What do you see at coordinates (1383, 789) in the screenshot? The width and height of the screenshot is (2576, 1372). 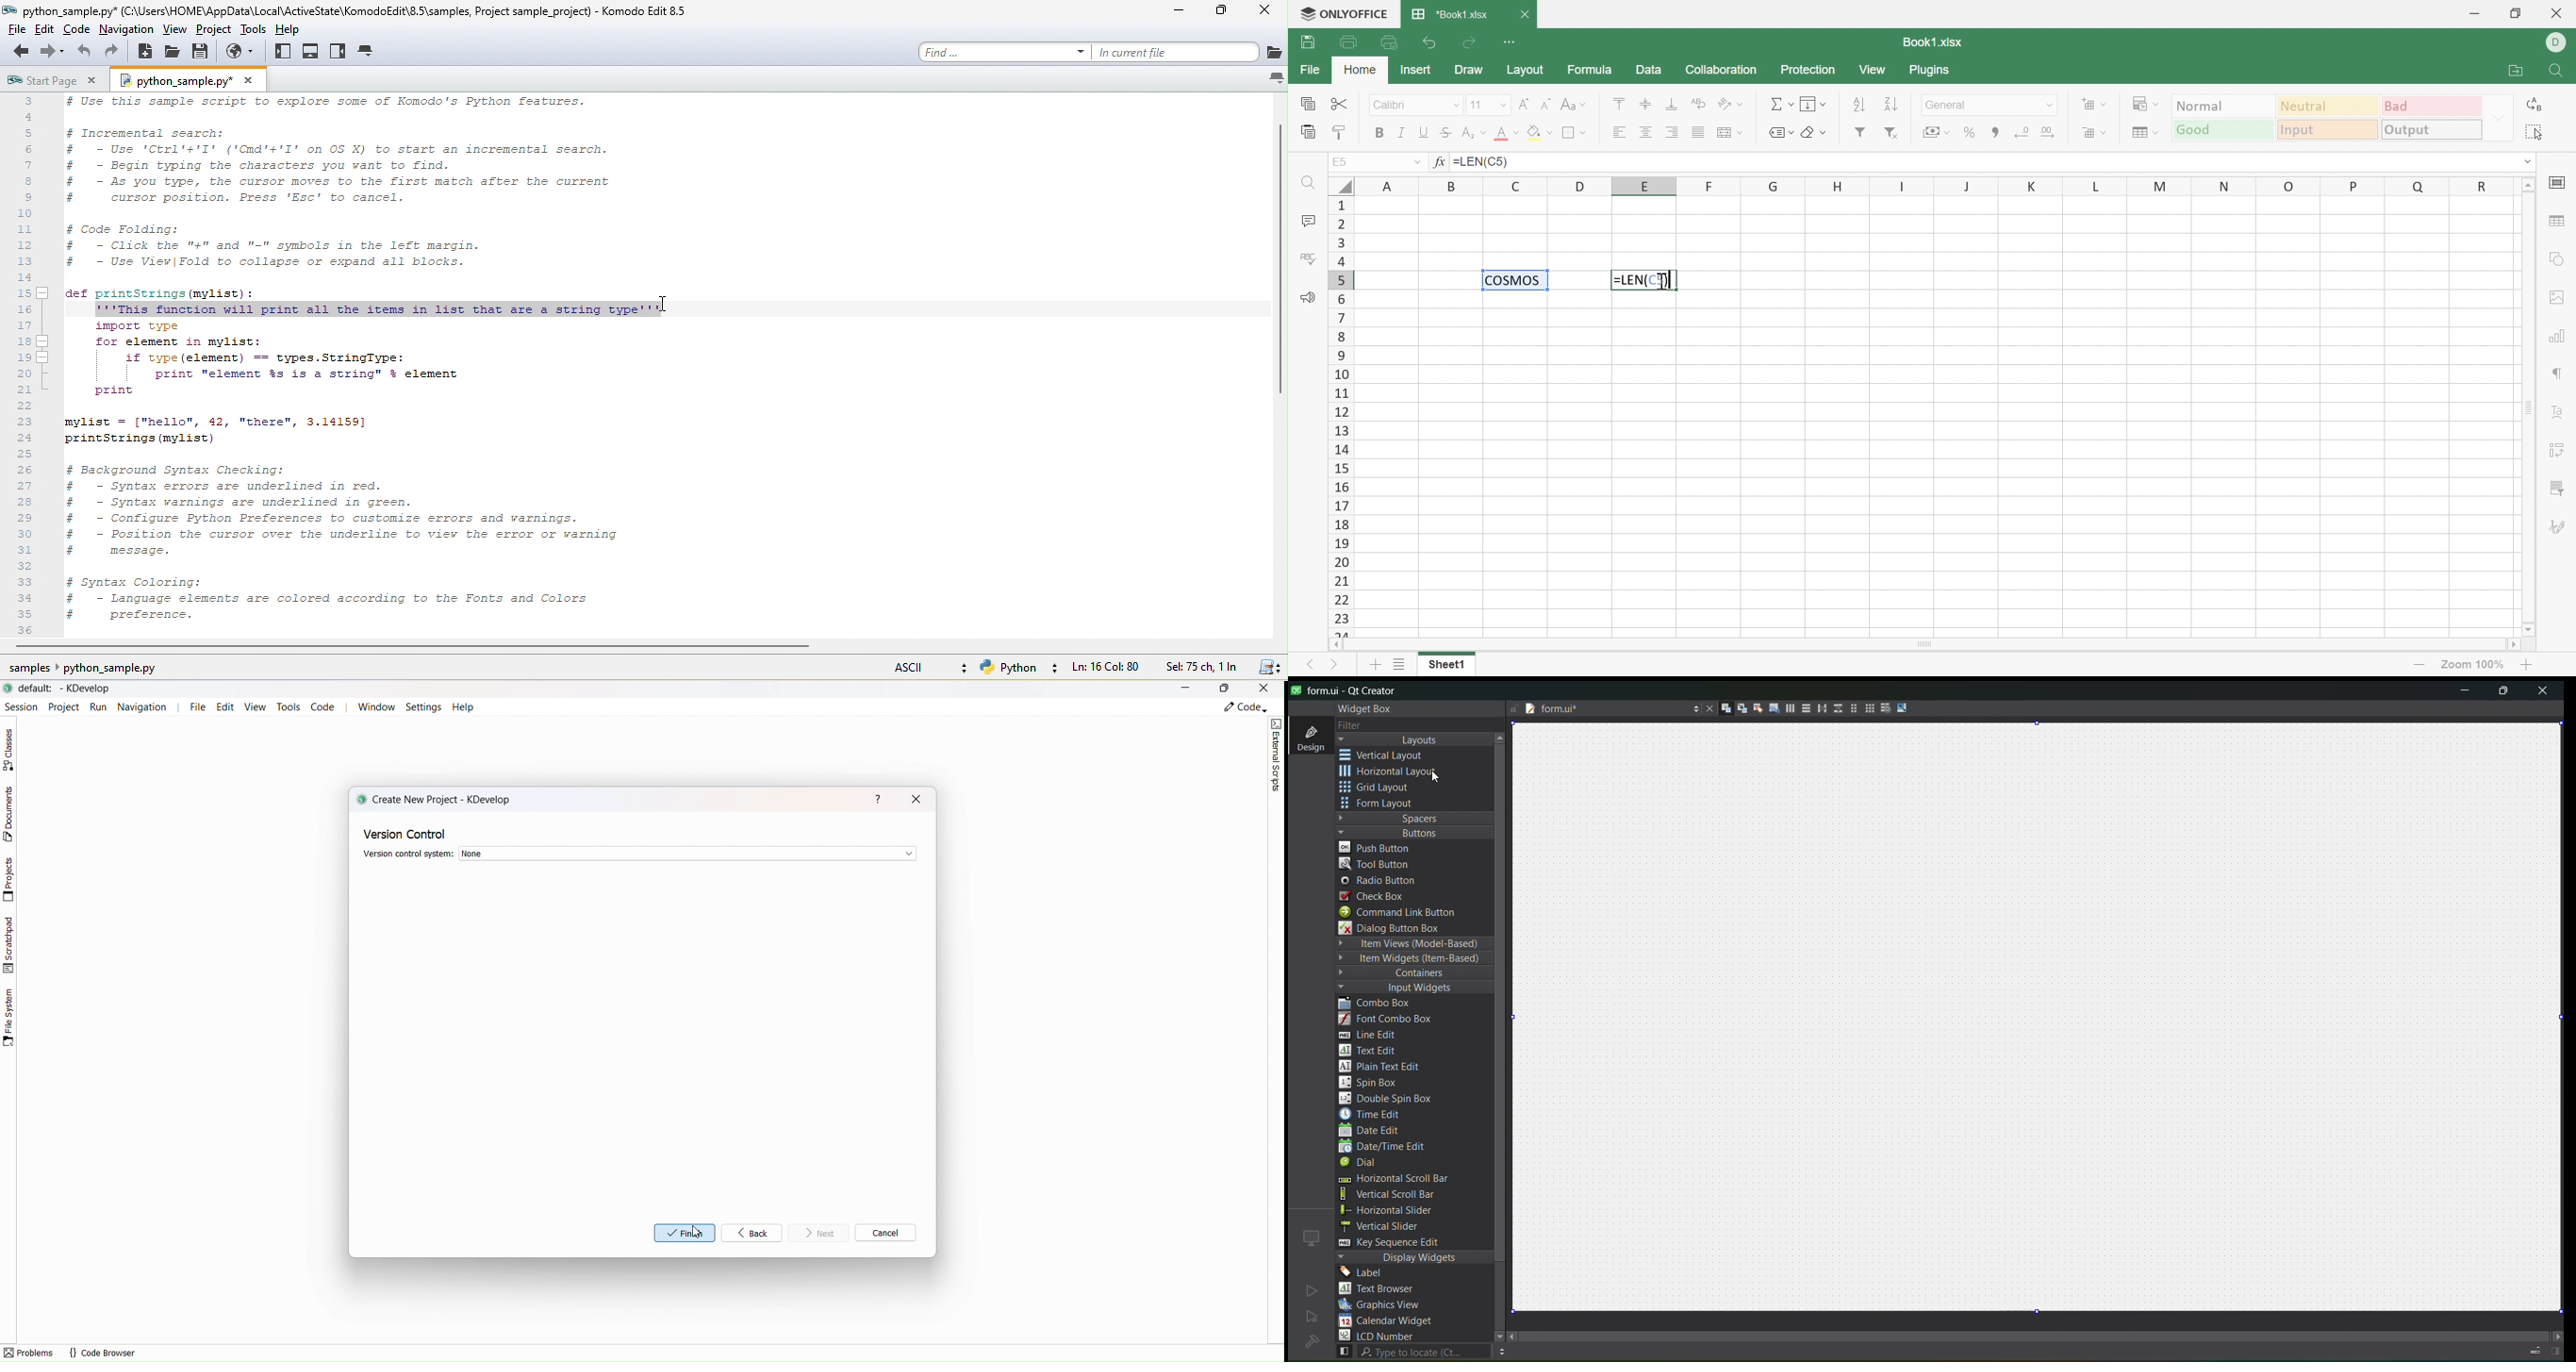 I see `grid` at bounding box center [1383, 789].